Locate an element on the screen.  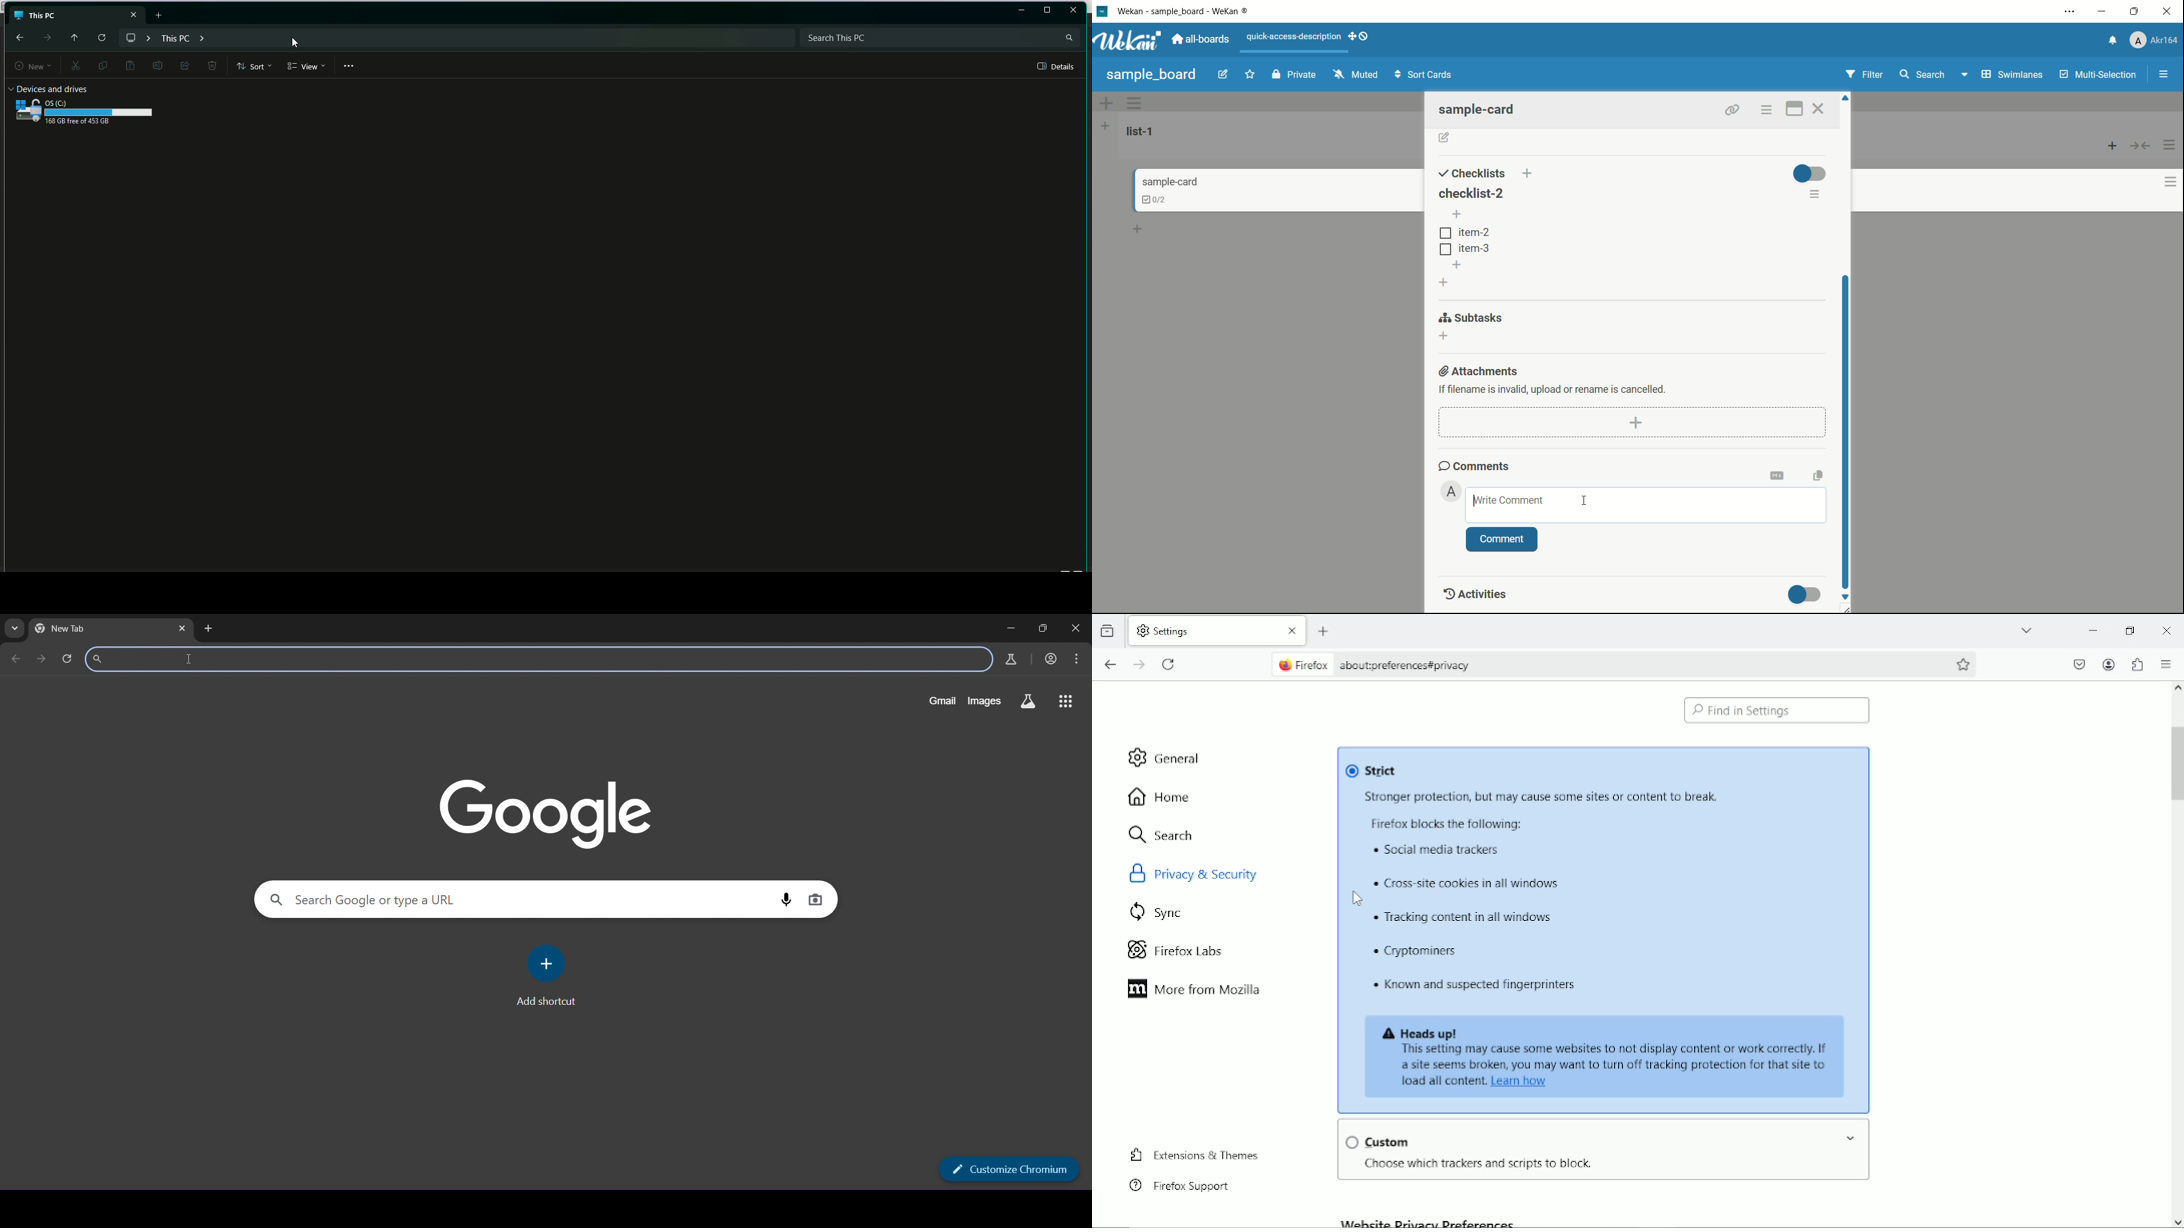
Checkbox is located at coordinates (1352, 1144).